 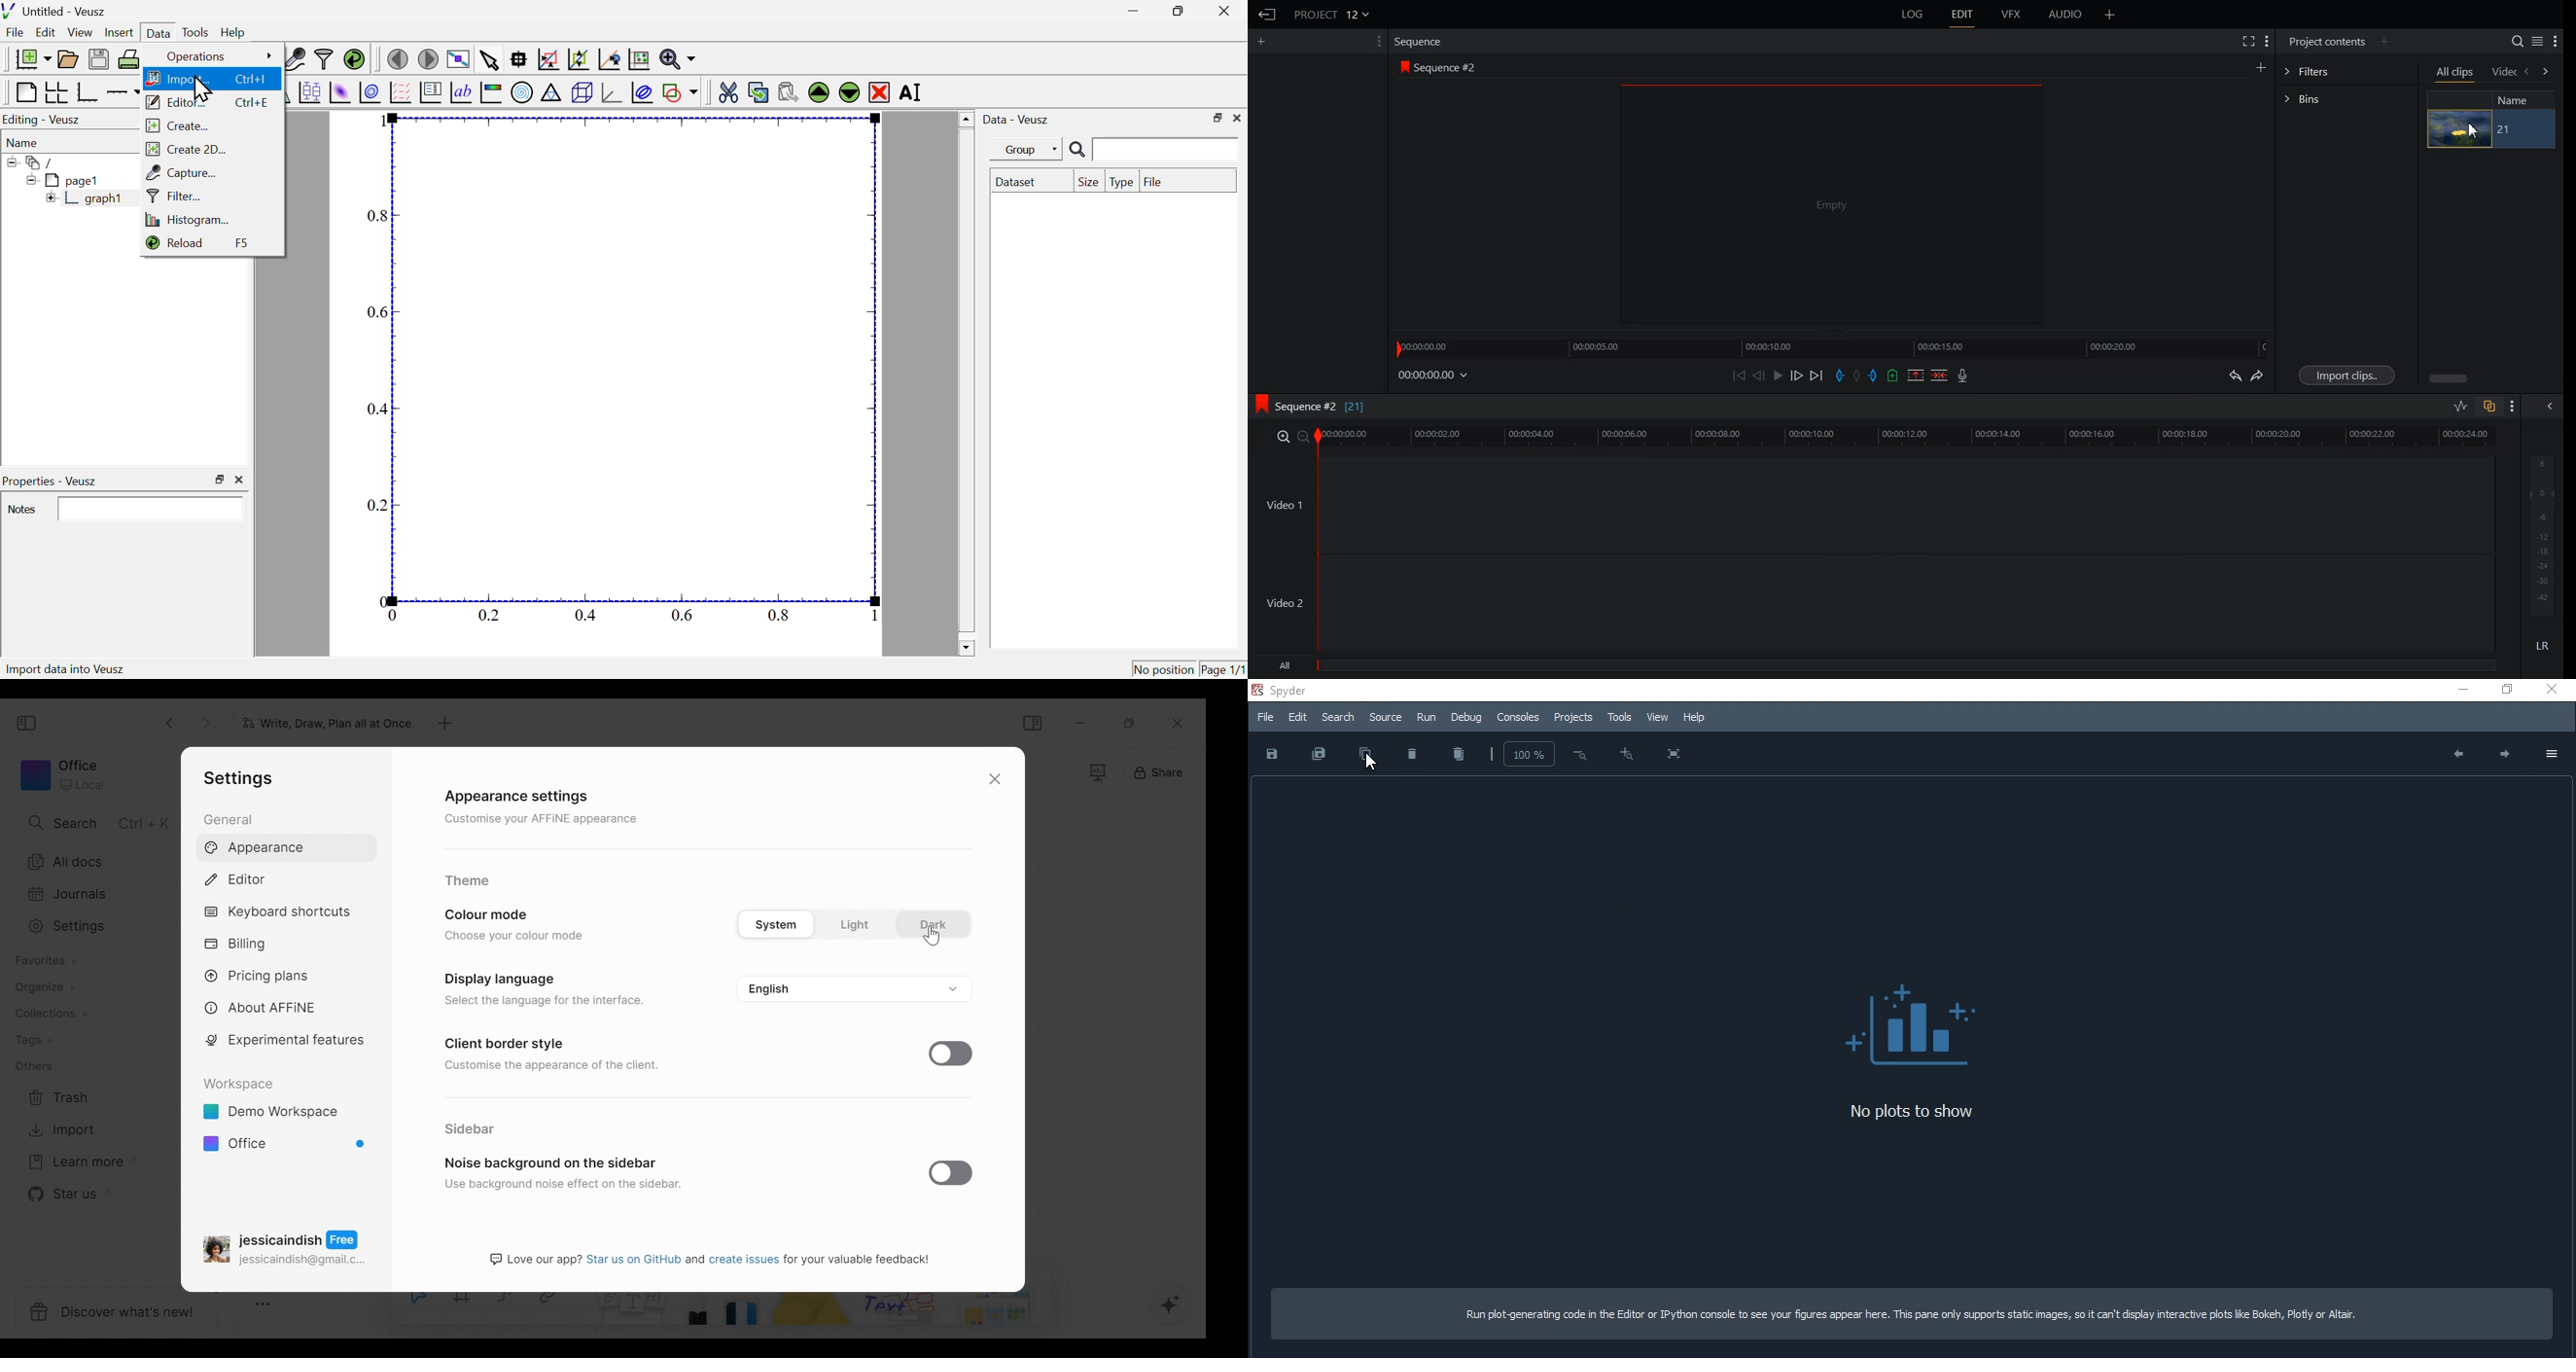 What do you see at coordinates (1413, 753) in the screenshot?
I see `delete` at bounding box center [1413, 753].